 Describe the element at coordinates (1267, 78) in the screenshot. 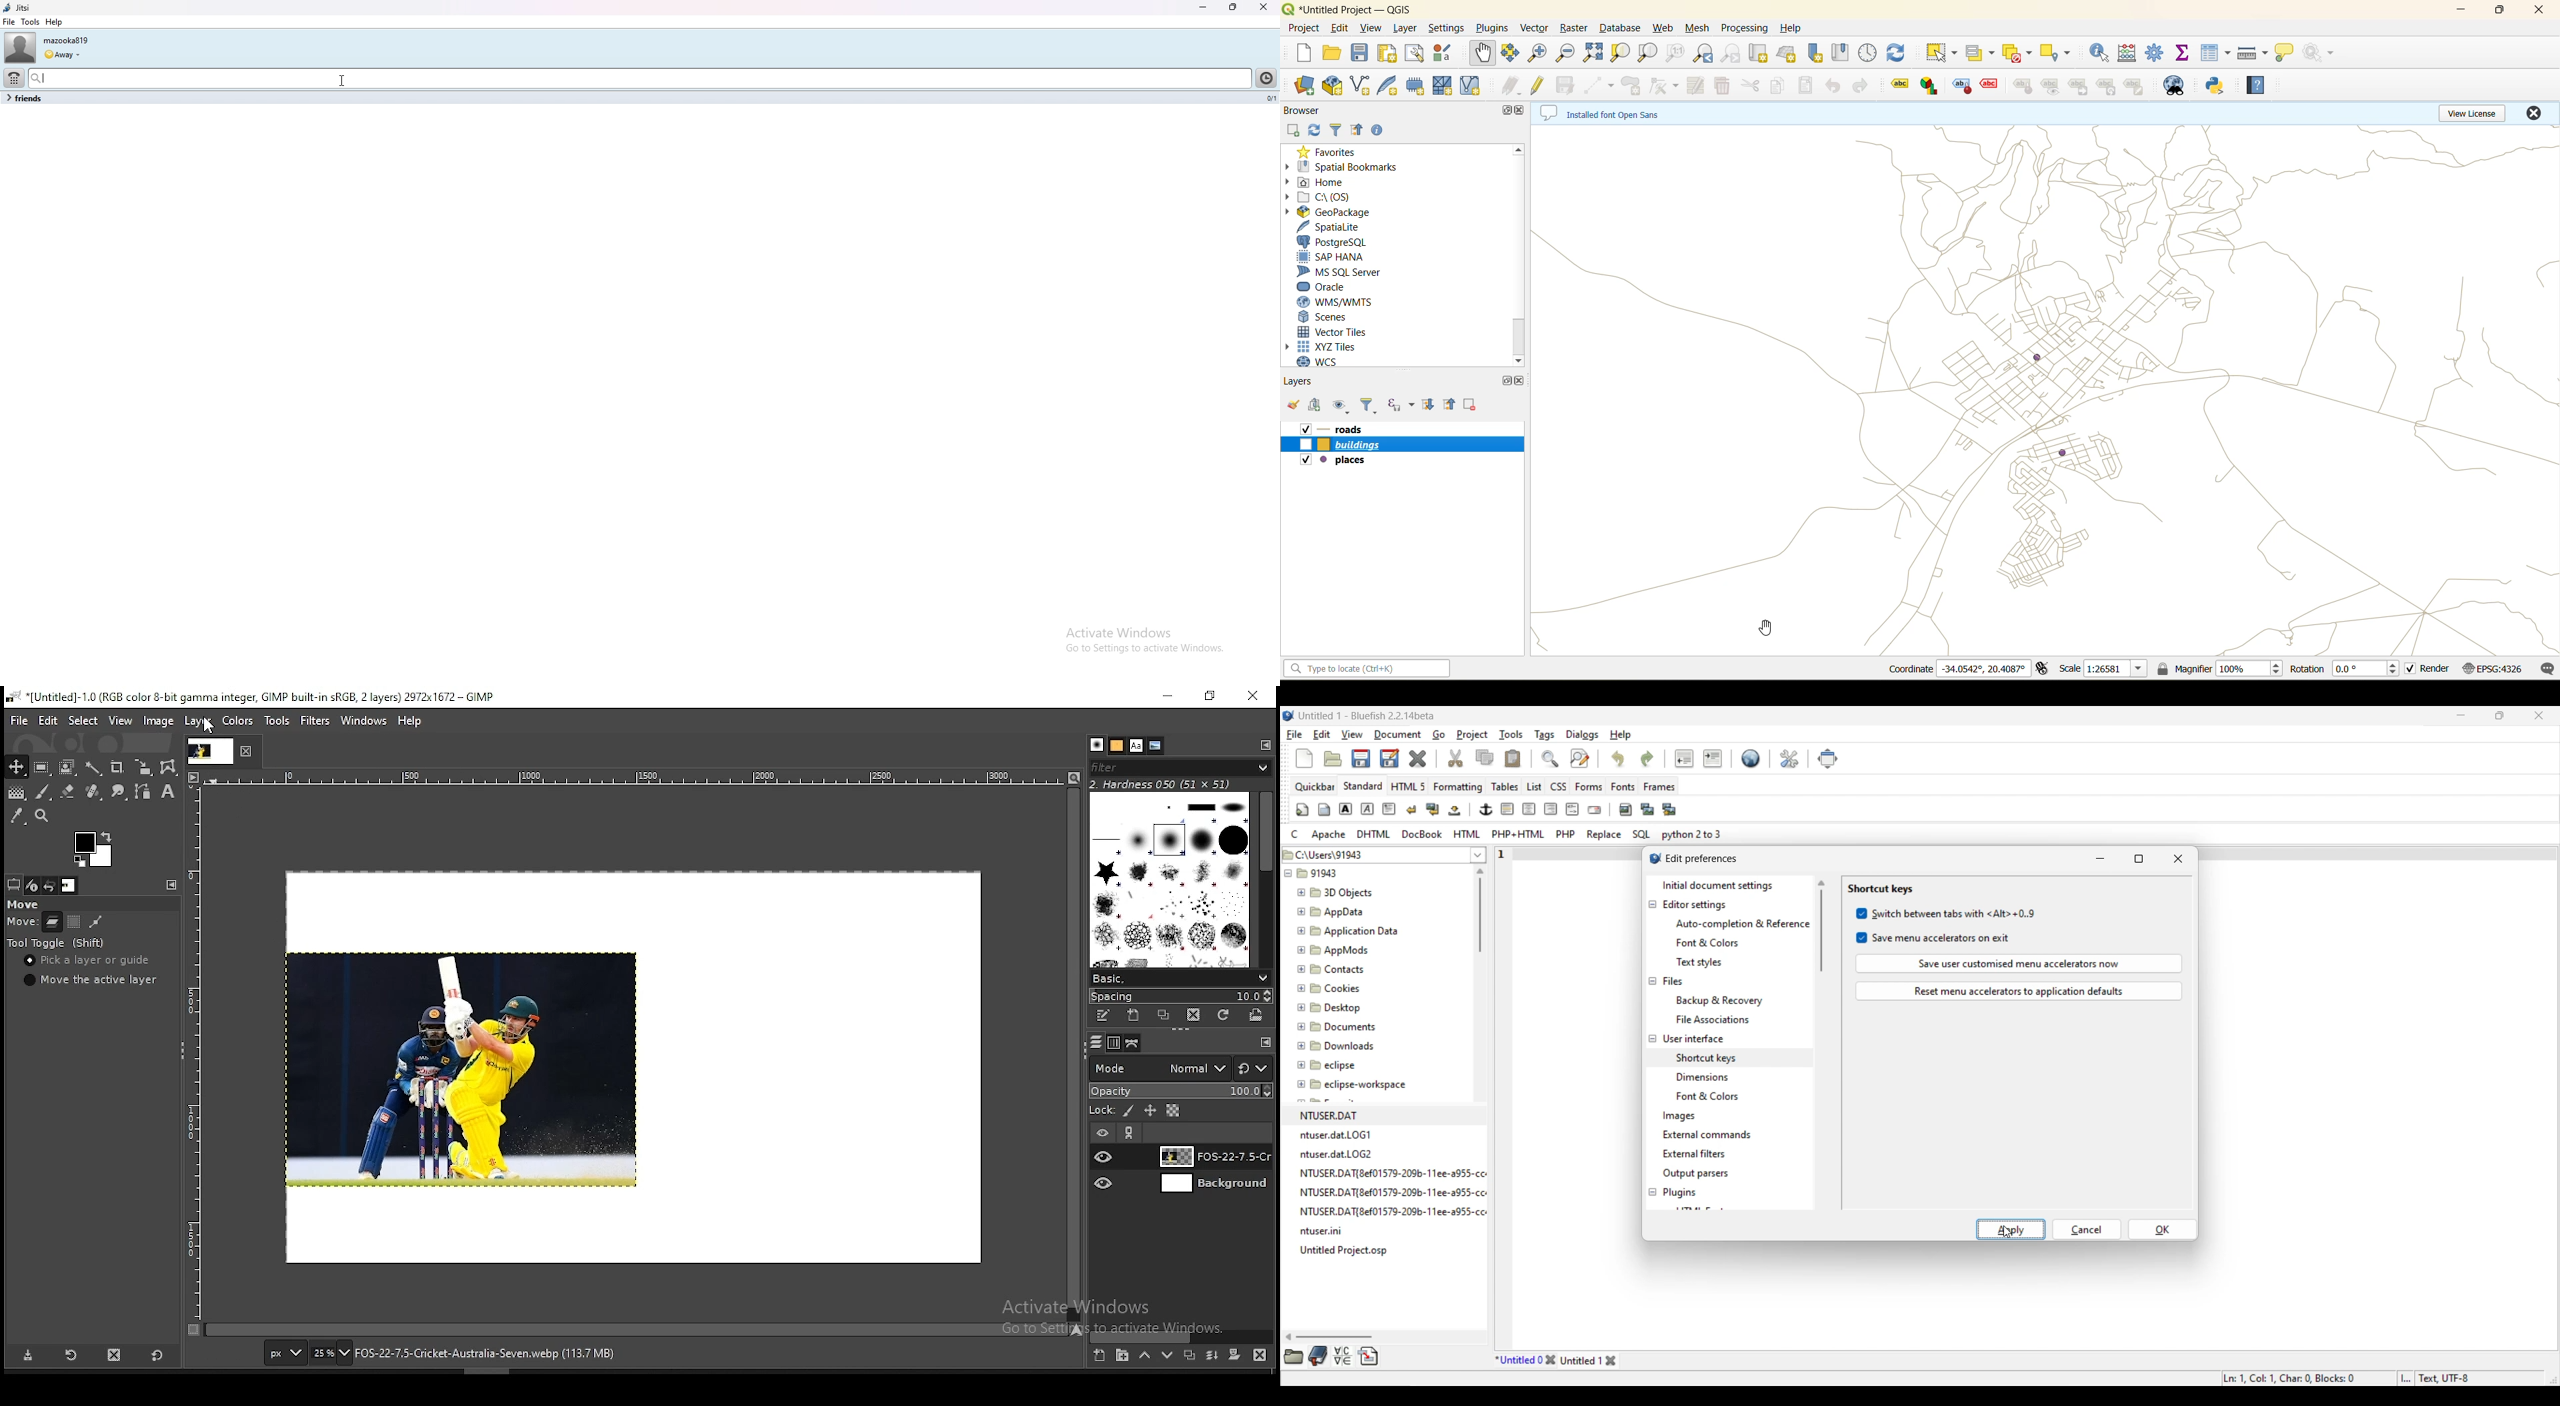

I see `history` at that location.